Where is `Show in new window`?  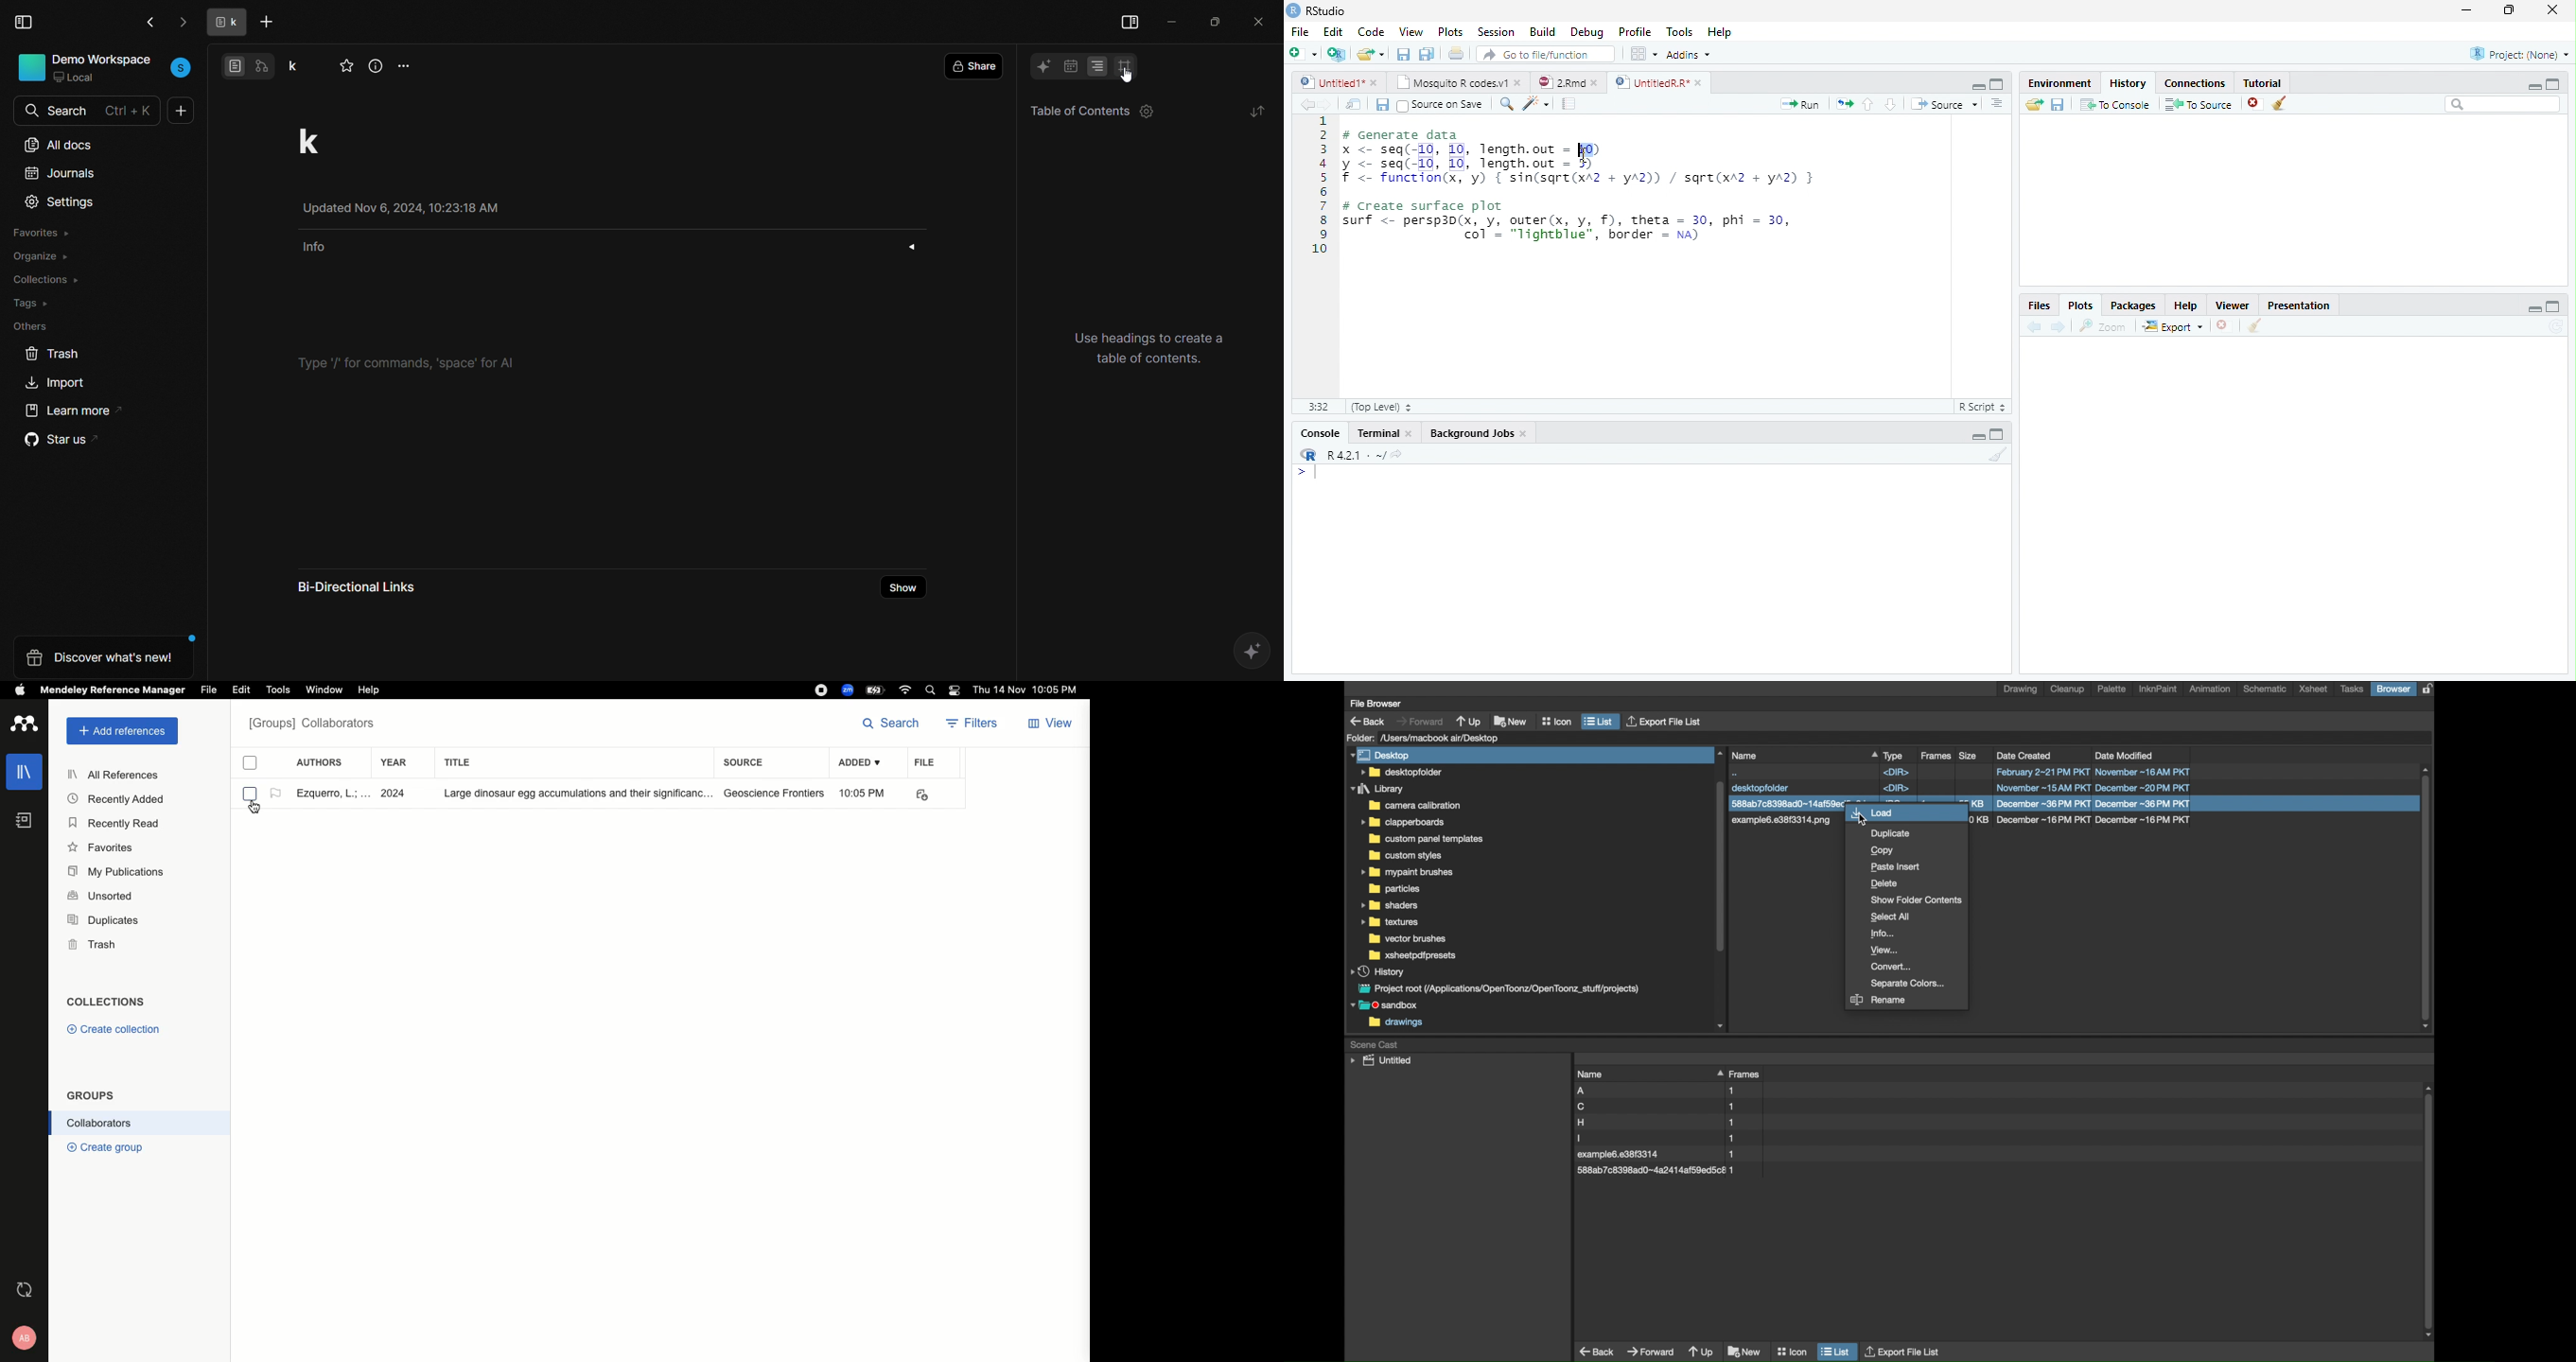 Show in new window is located at coordinates (1353, 104).